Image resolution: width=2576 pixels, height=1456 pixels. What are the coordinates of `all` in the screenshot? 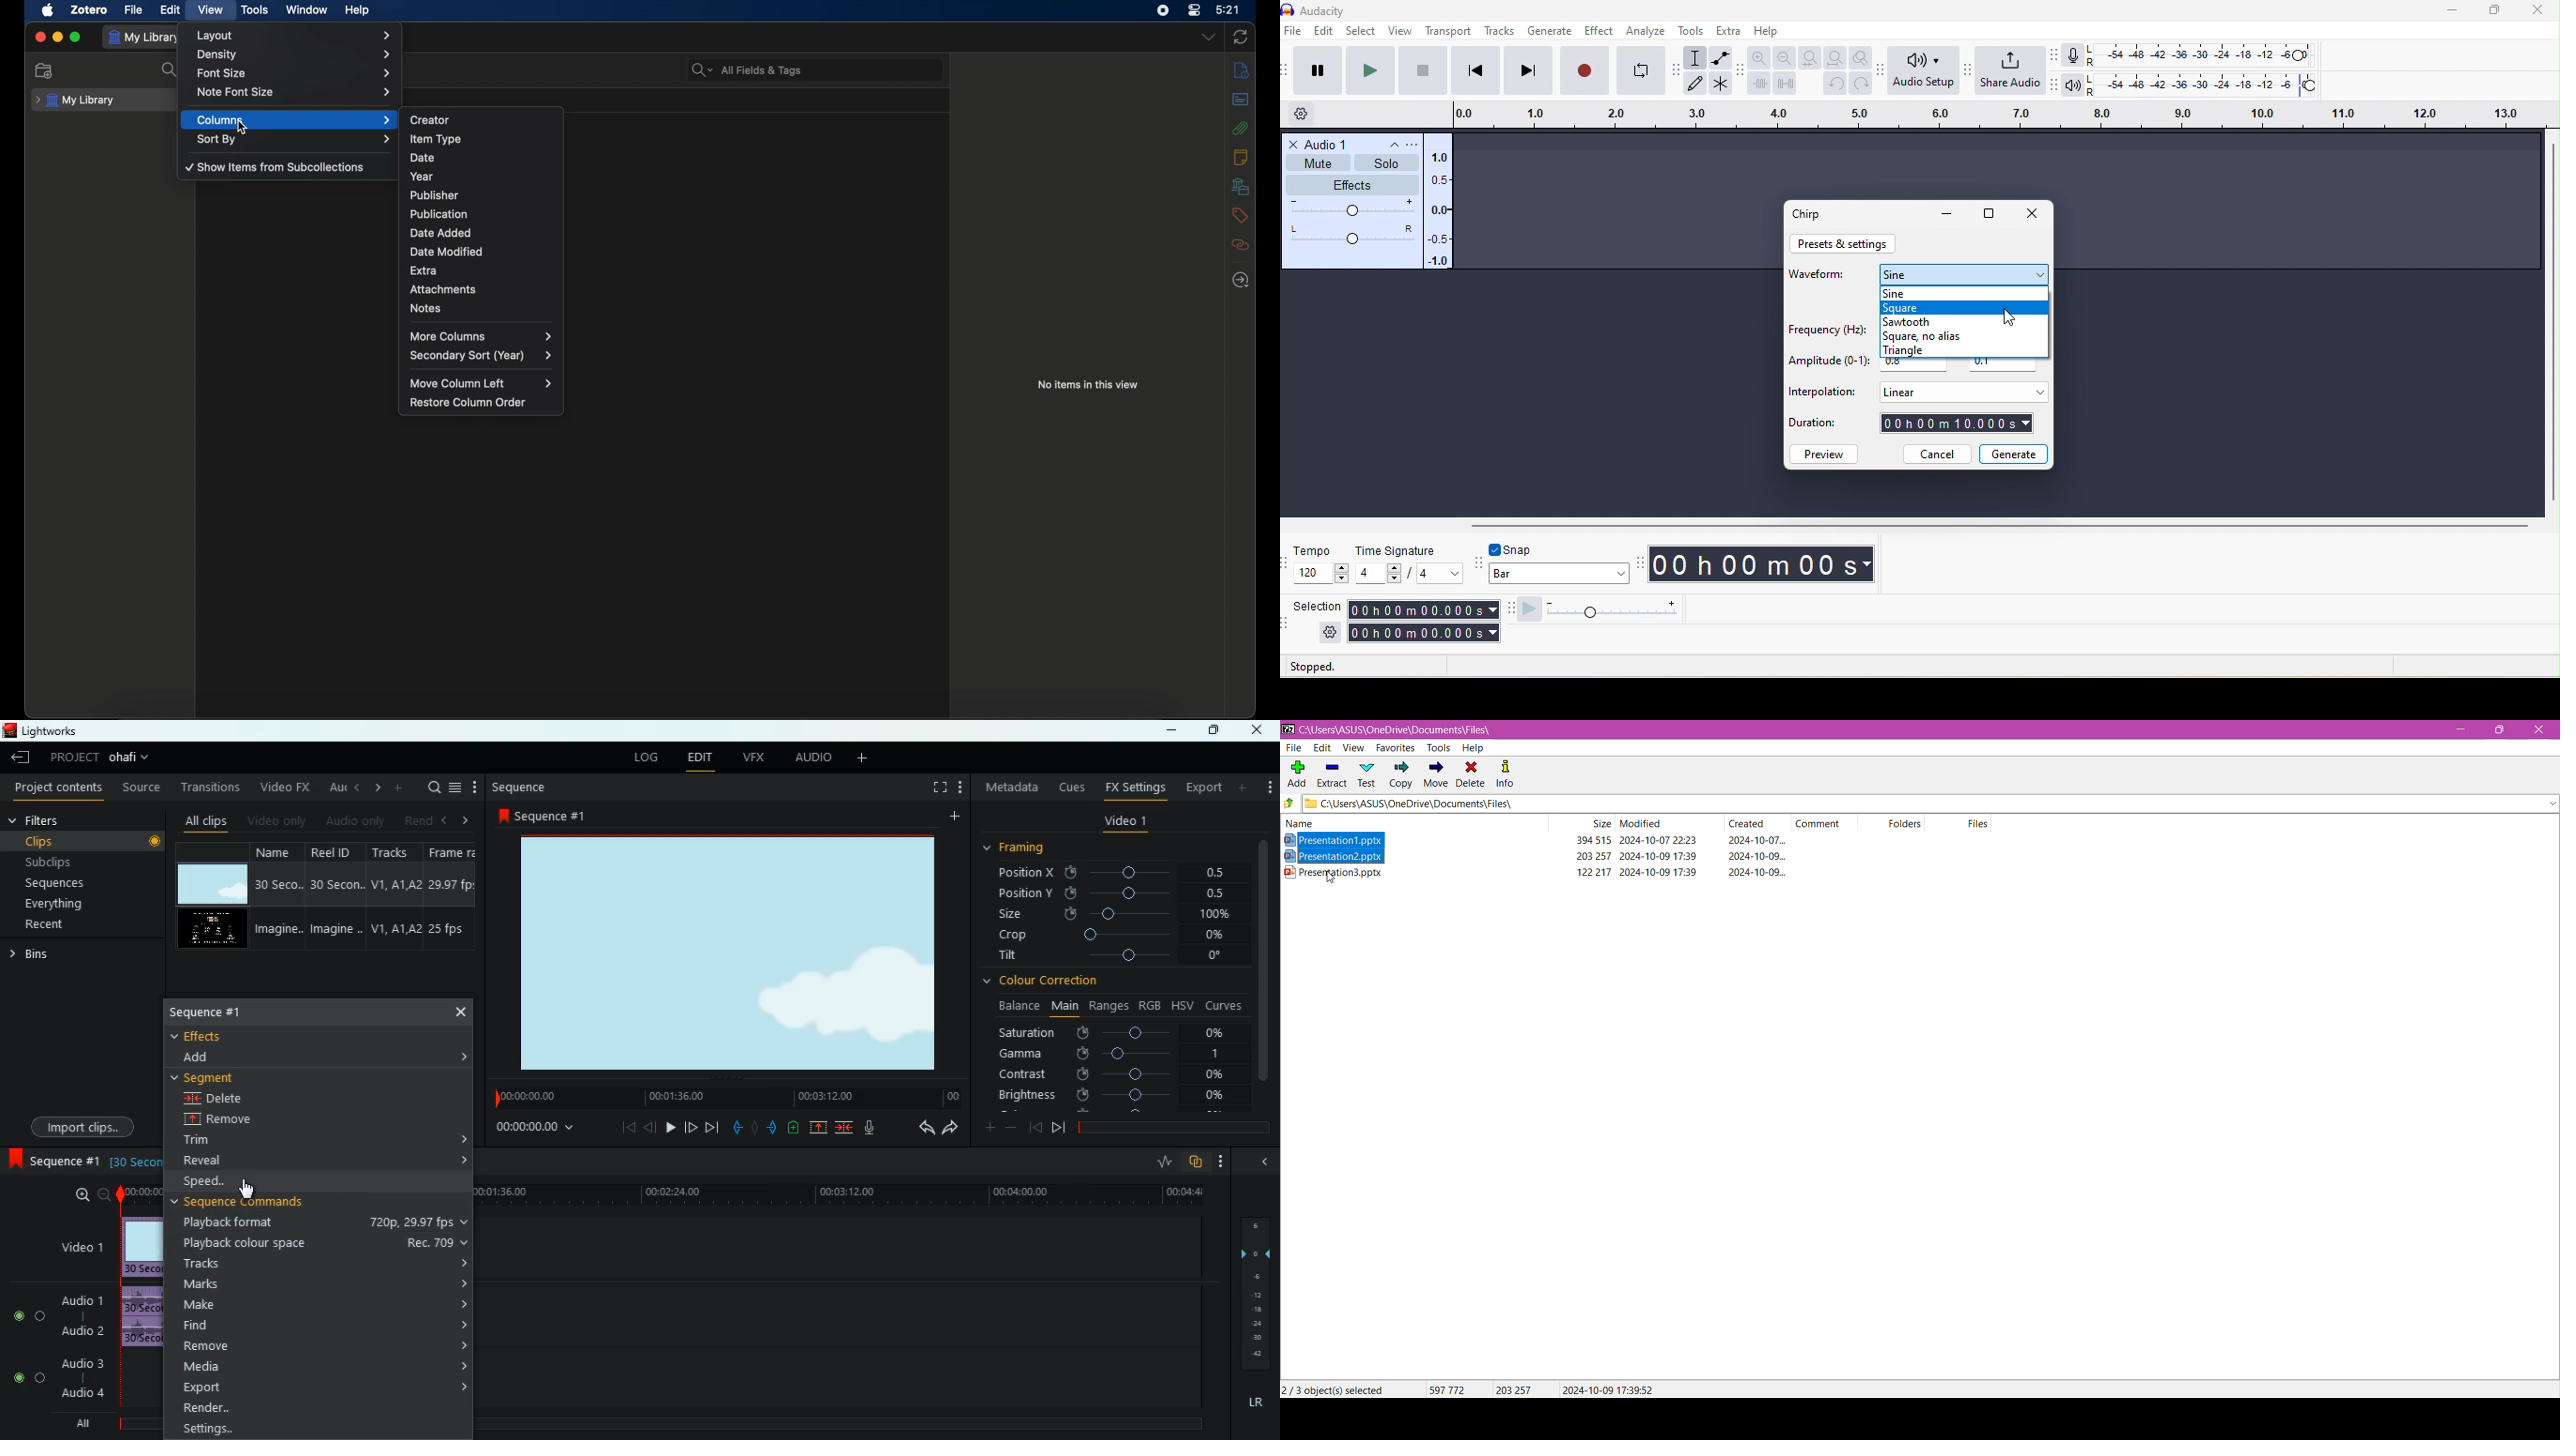 It's located at (78, 1422).